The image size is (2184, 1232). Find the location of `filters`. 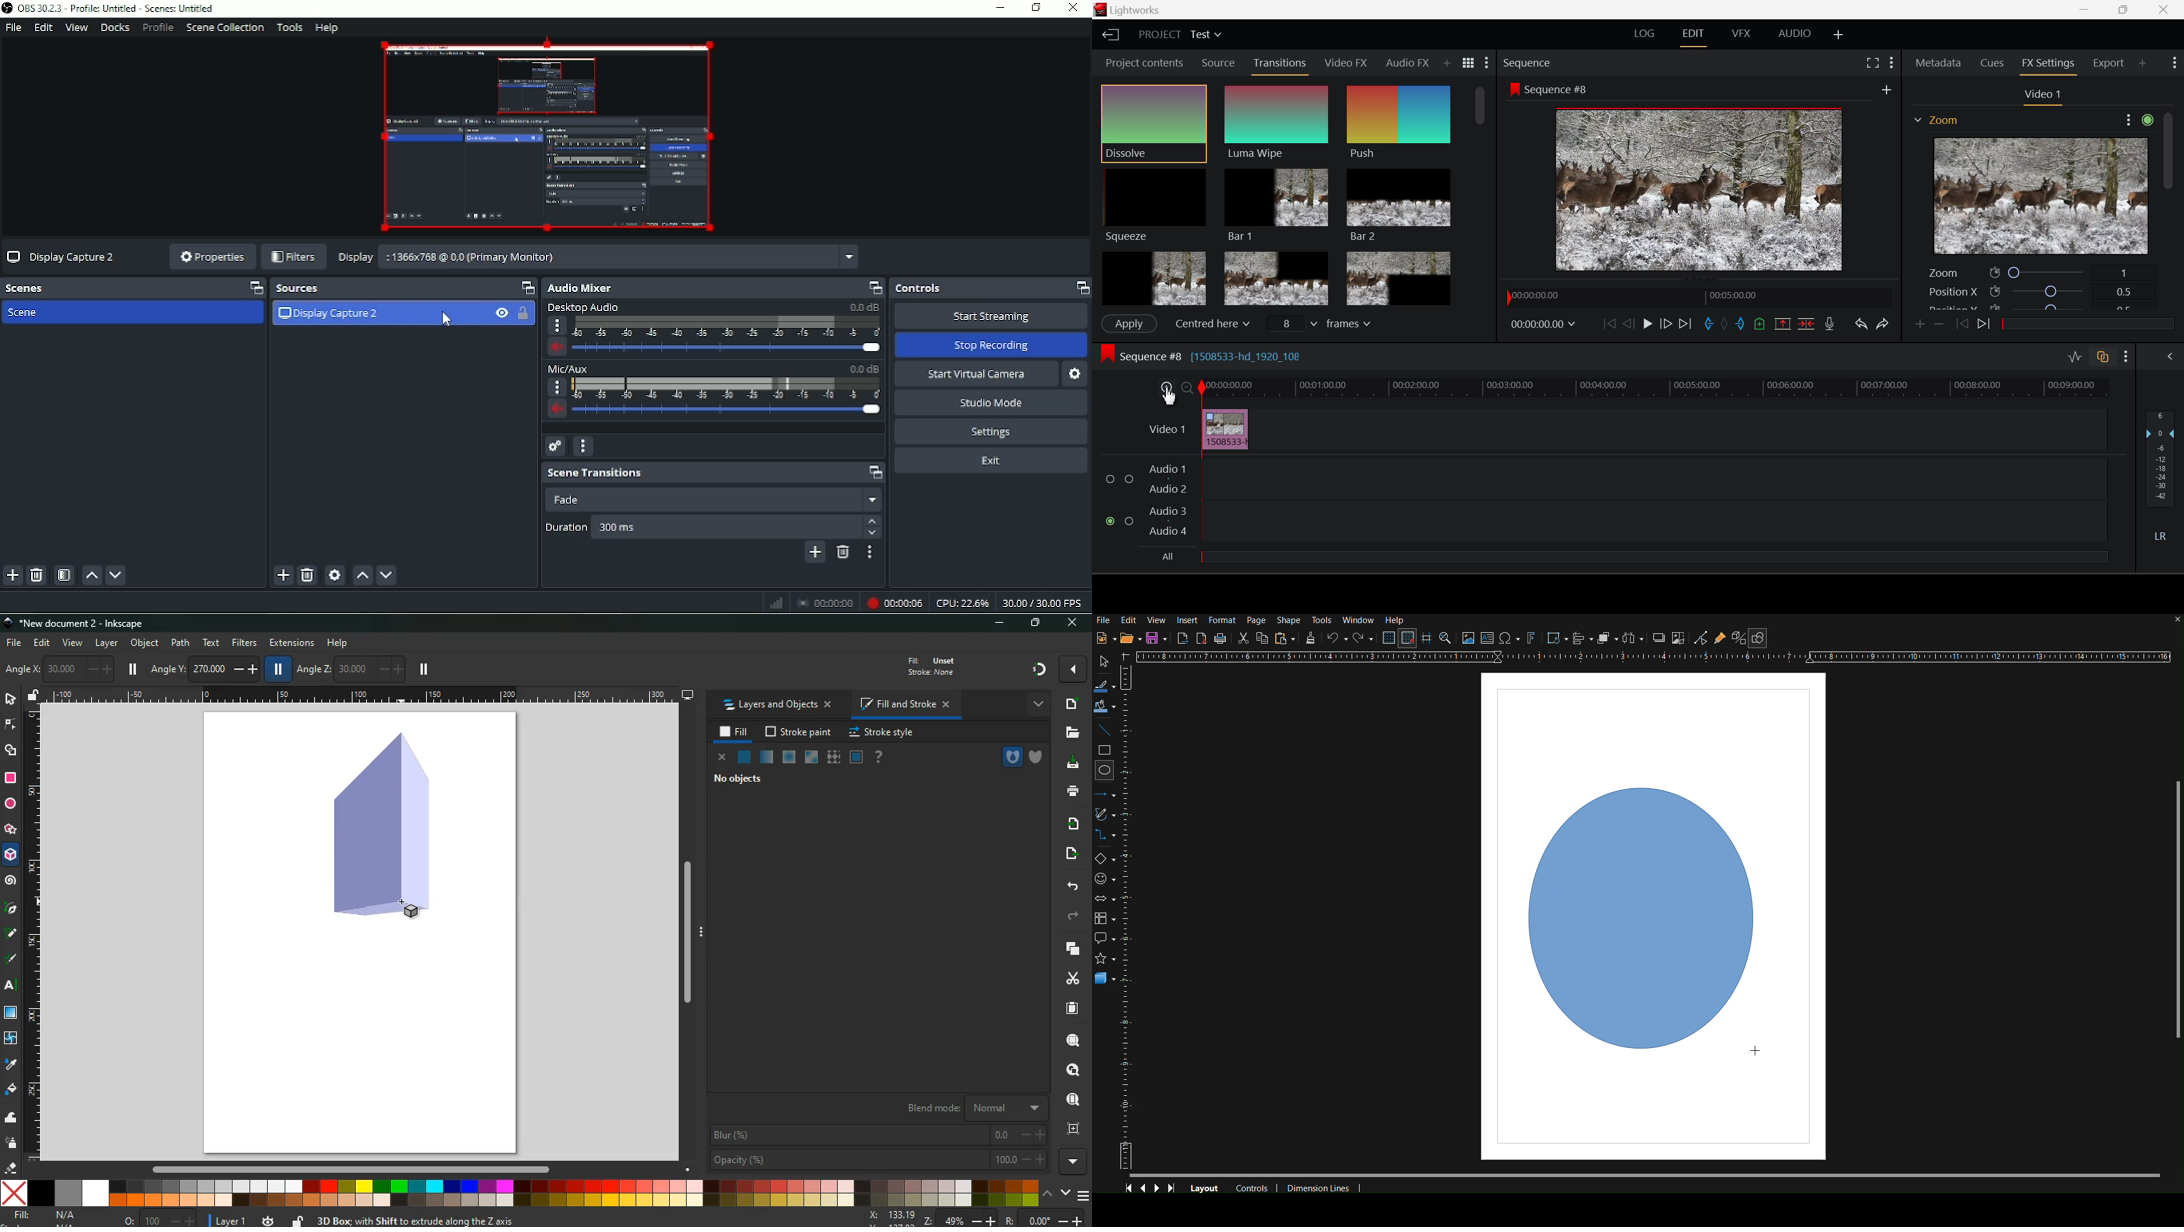

filters is located at coordinates (245, 642).